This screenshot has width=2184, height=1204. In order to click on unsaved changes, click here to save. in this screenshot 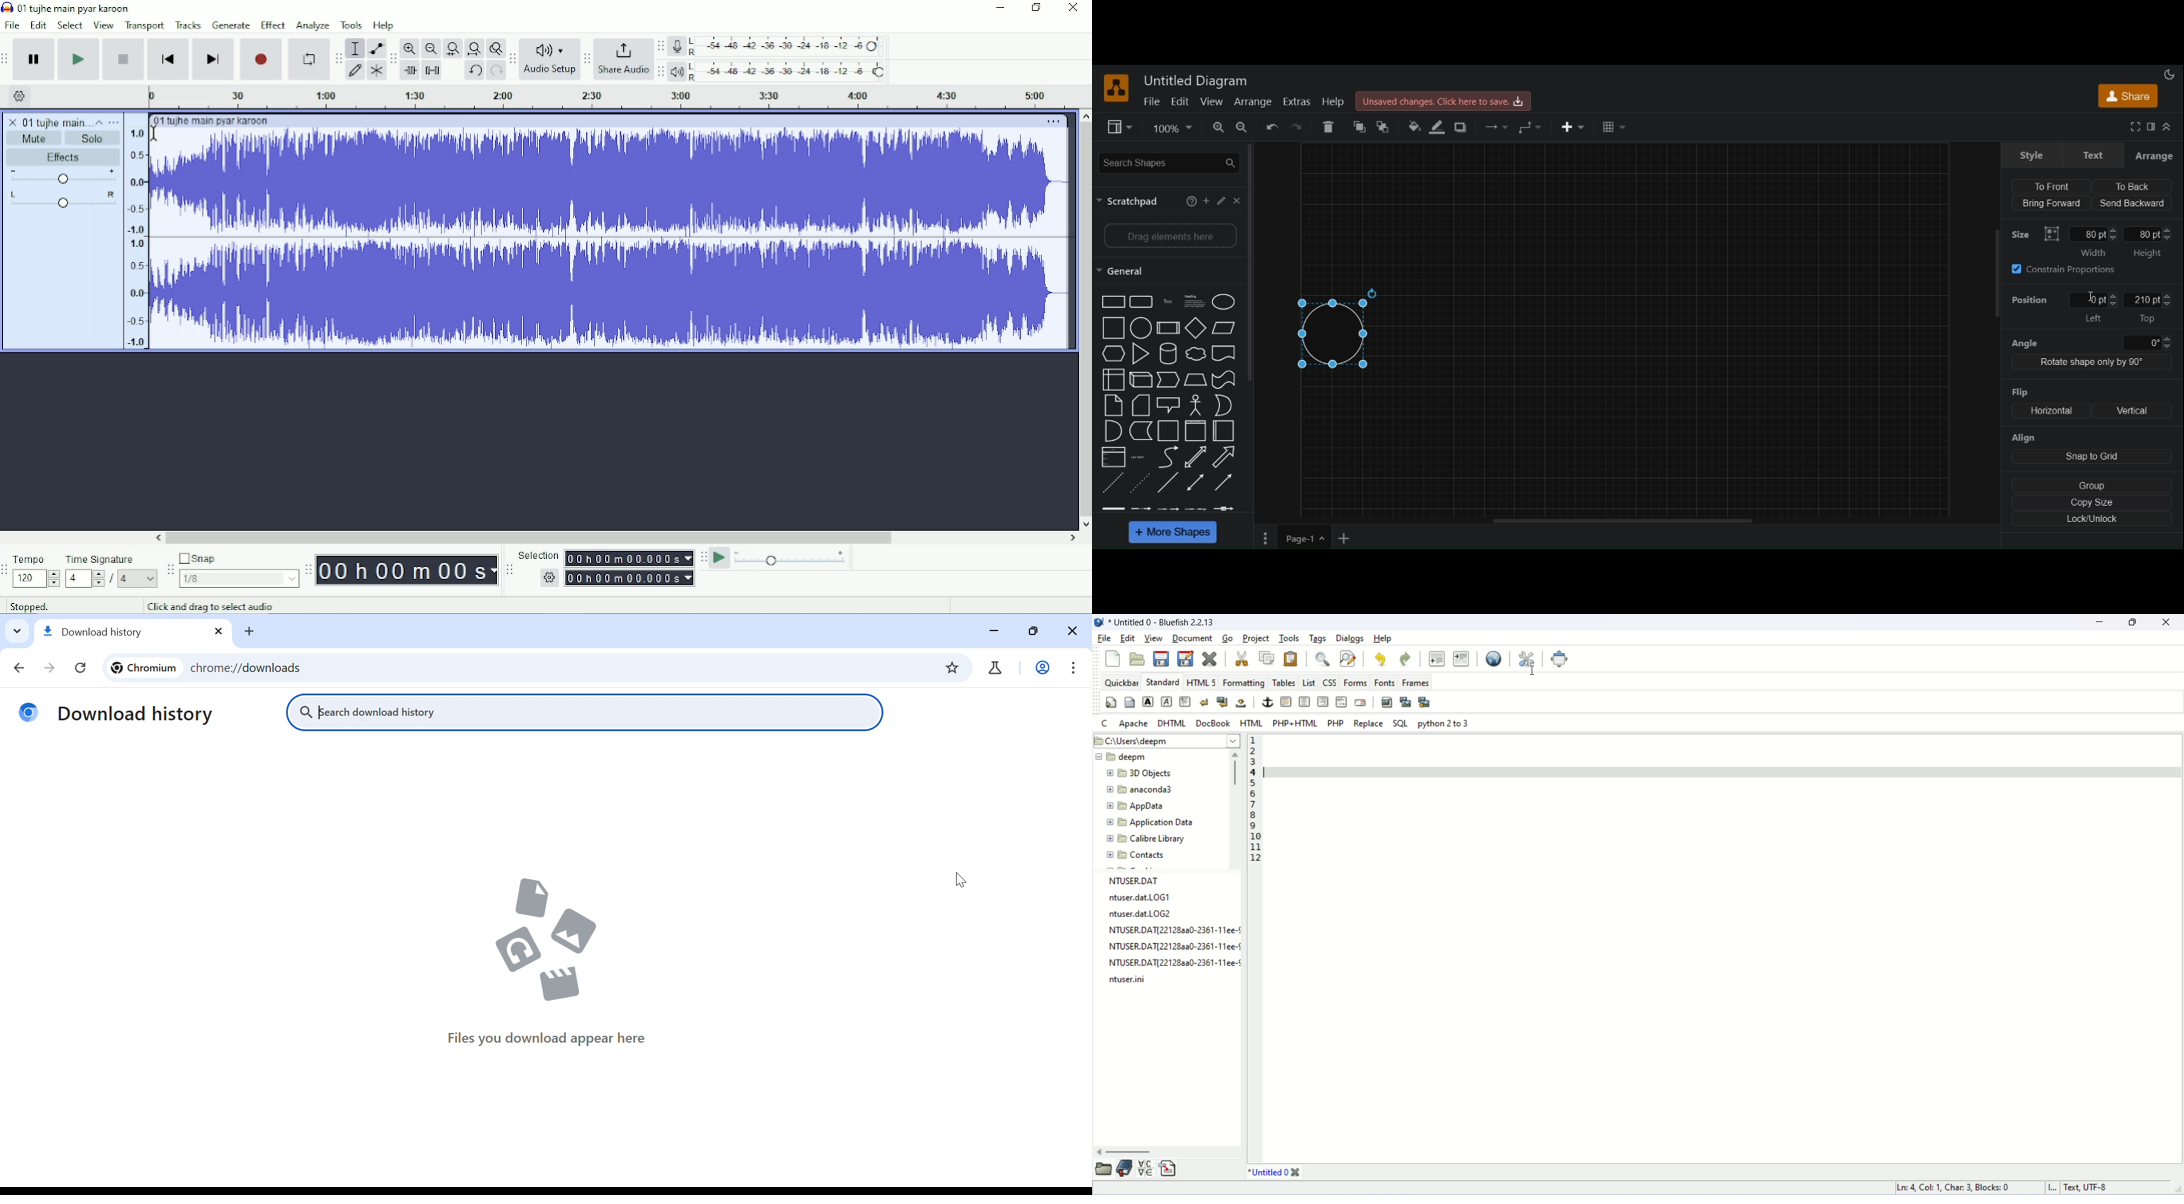, I will do `click(1446, 101)`.